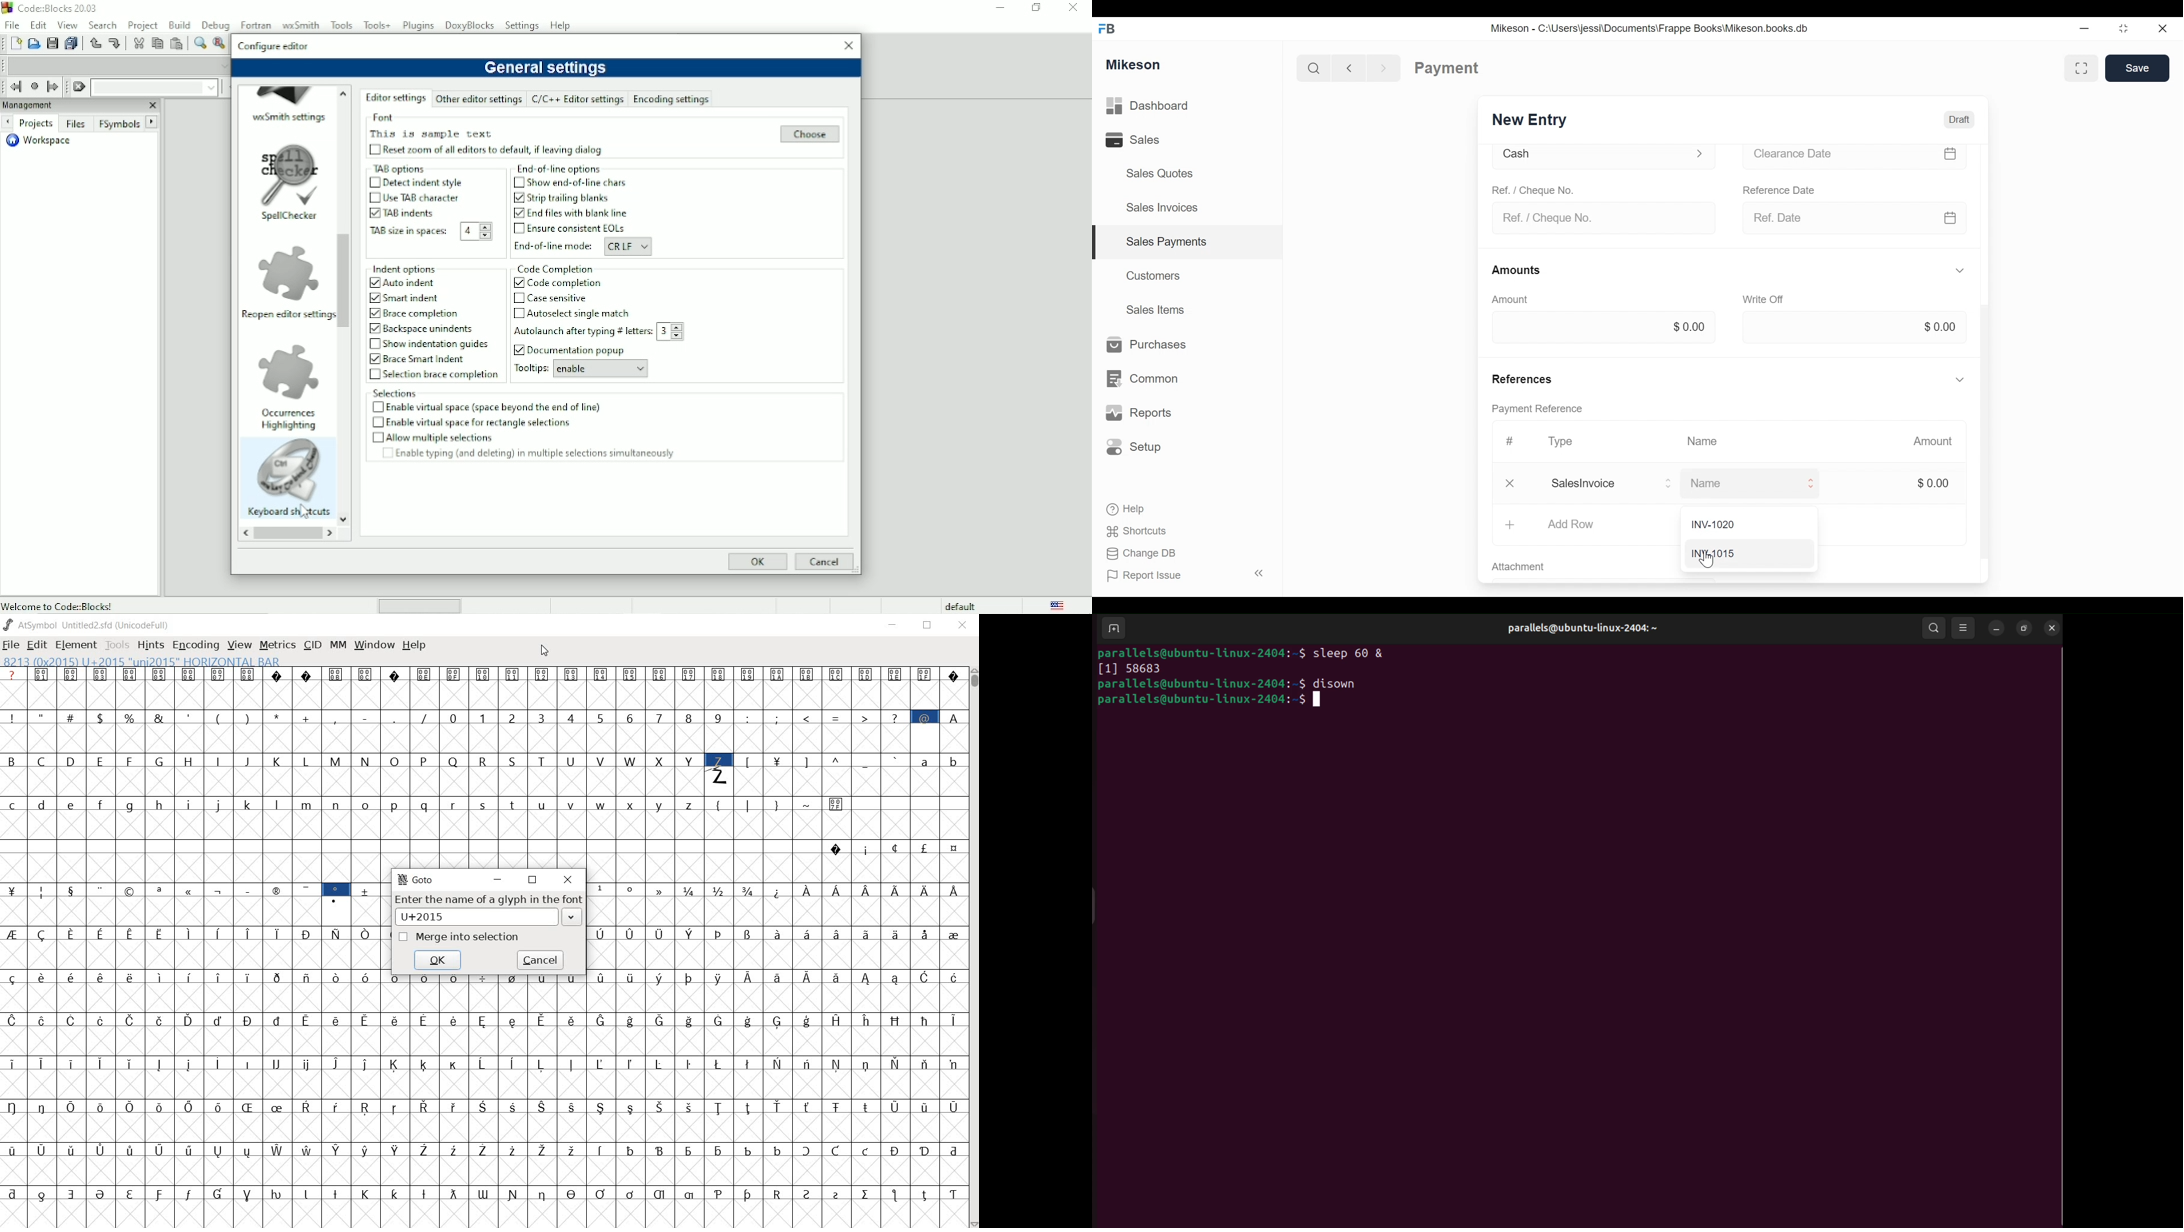 The height and width of the screenshot is (1232, 2184). Describe the element at coordinates (1169, 241) in the screenshot. I see `Sales payments` at that location.